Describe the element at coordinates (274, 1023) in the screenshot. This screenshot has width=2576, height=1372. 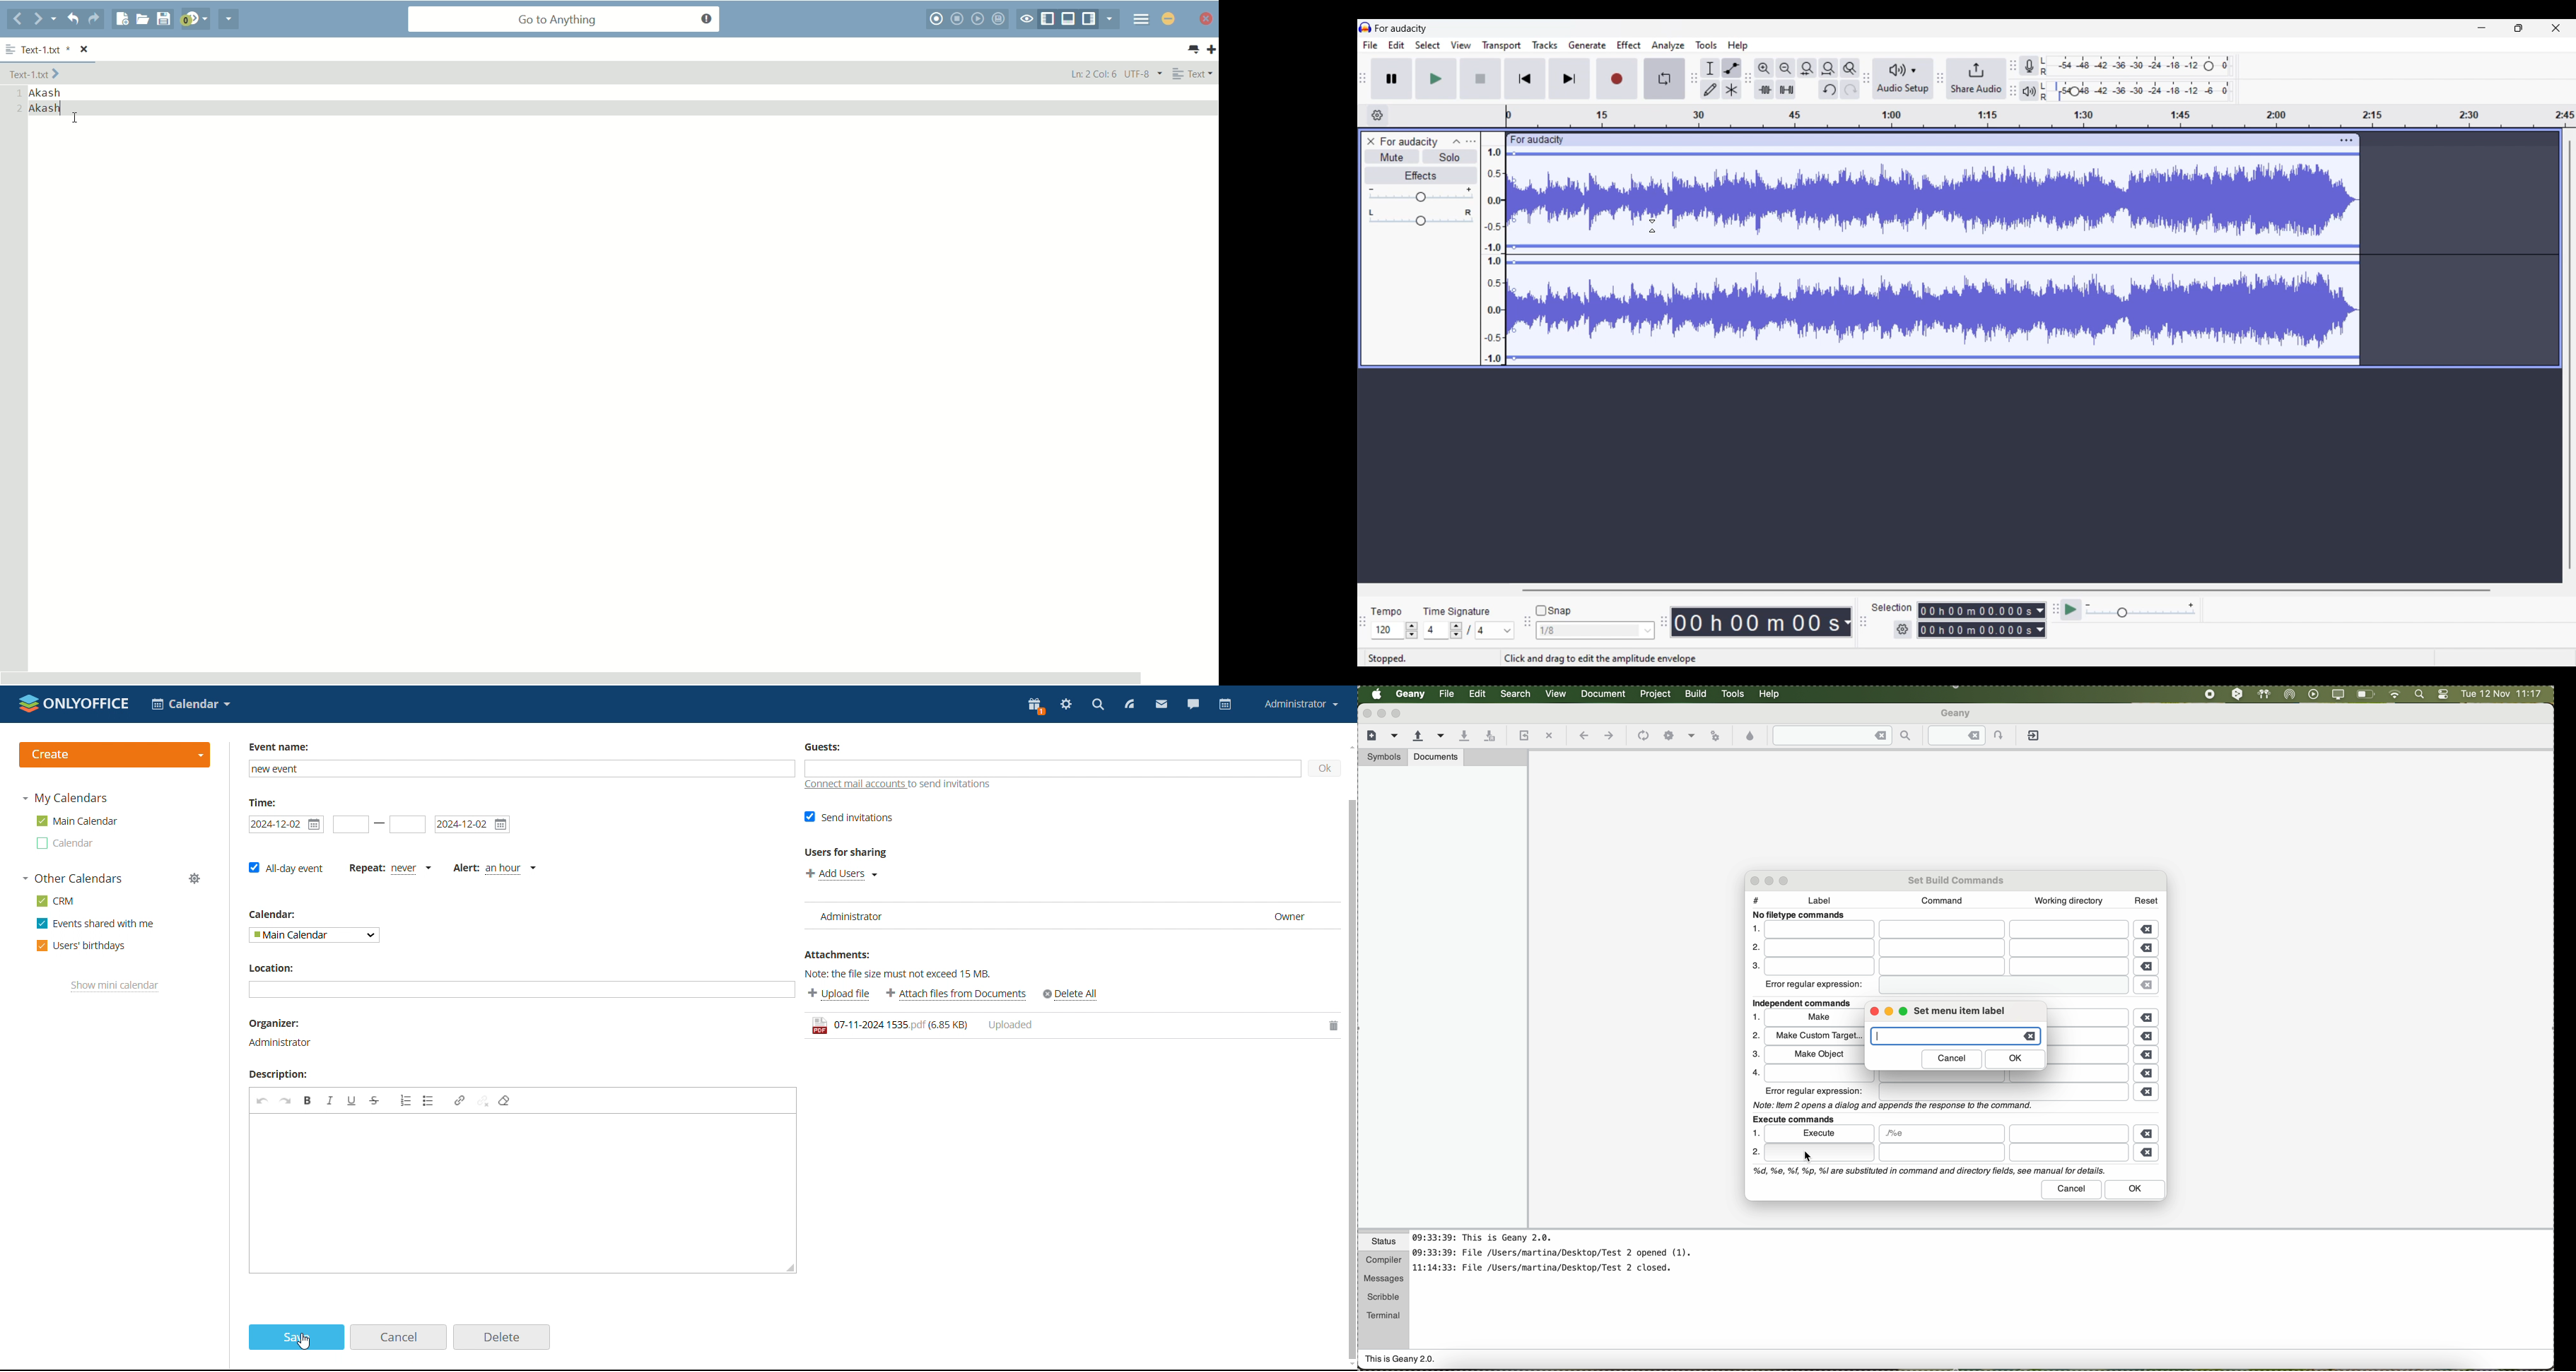
I see `location` at that location.